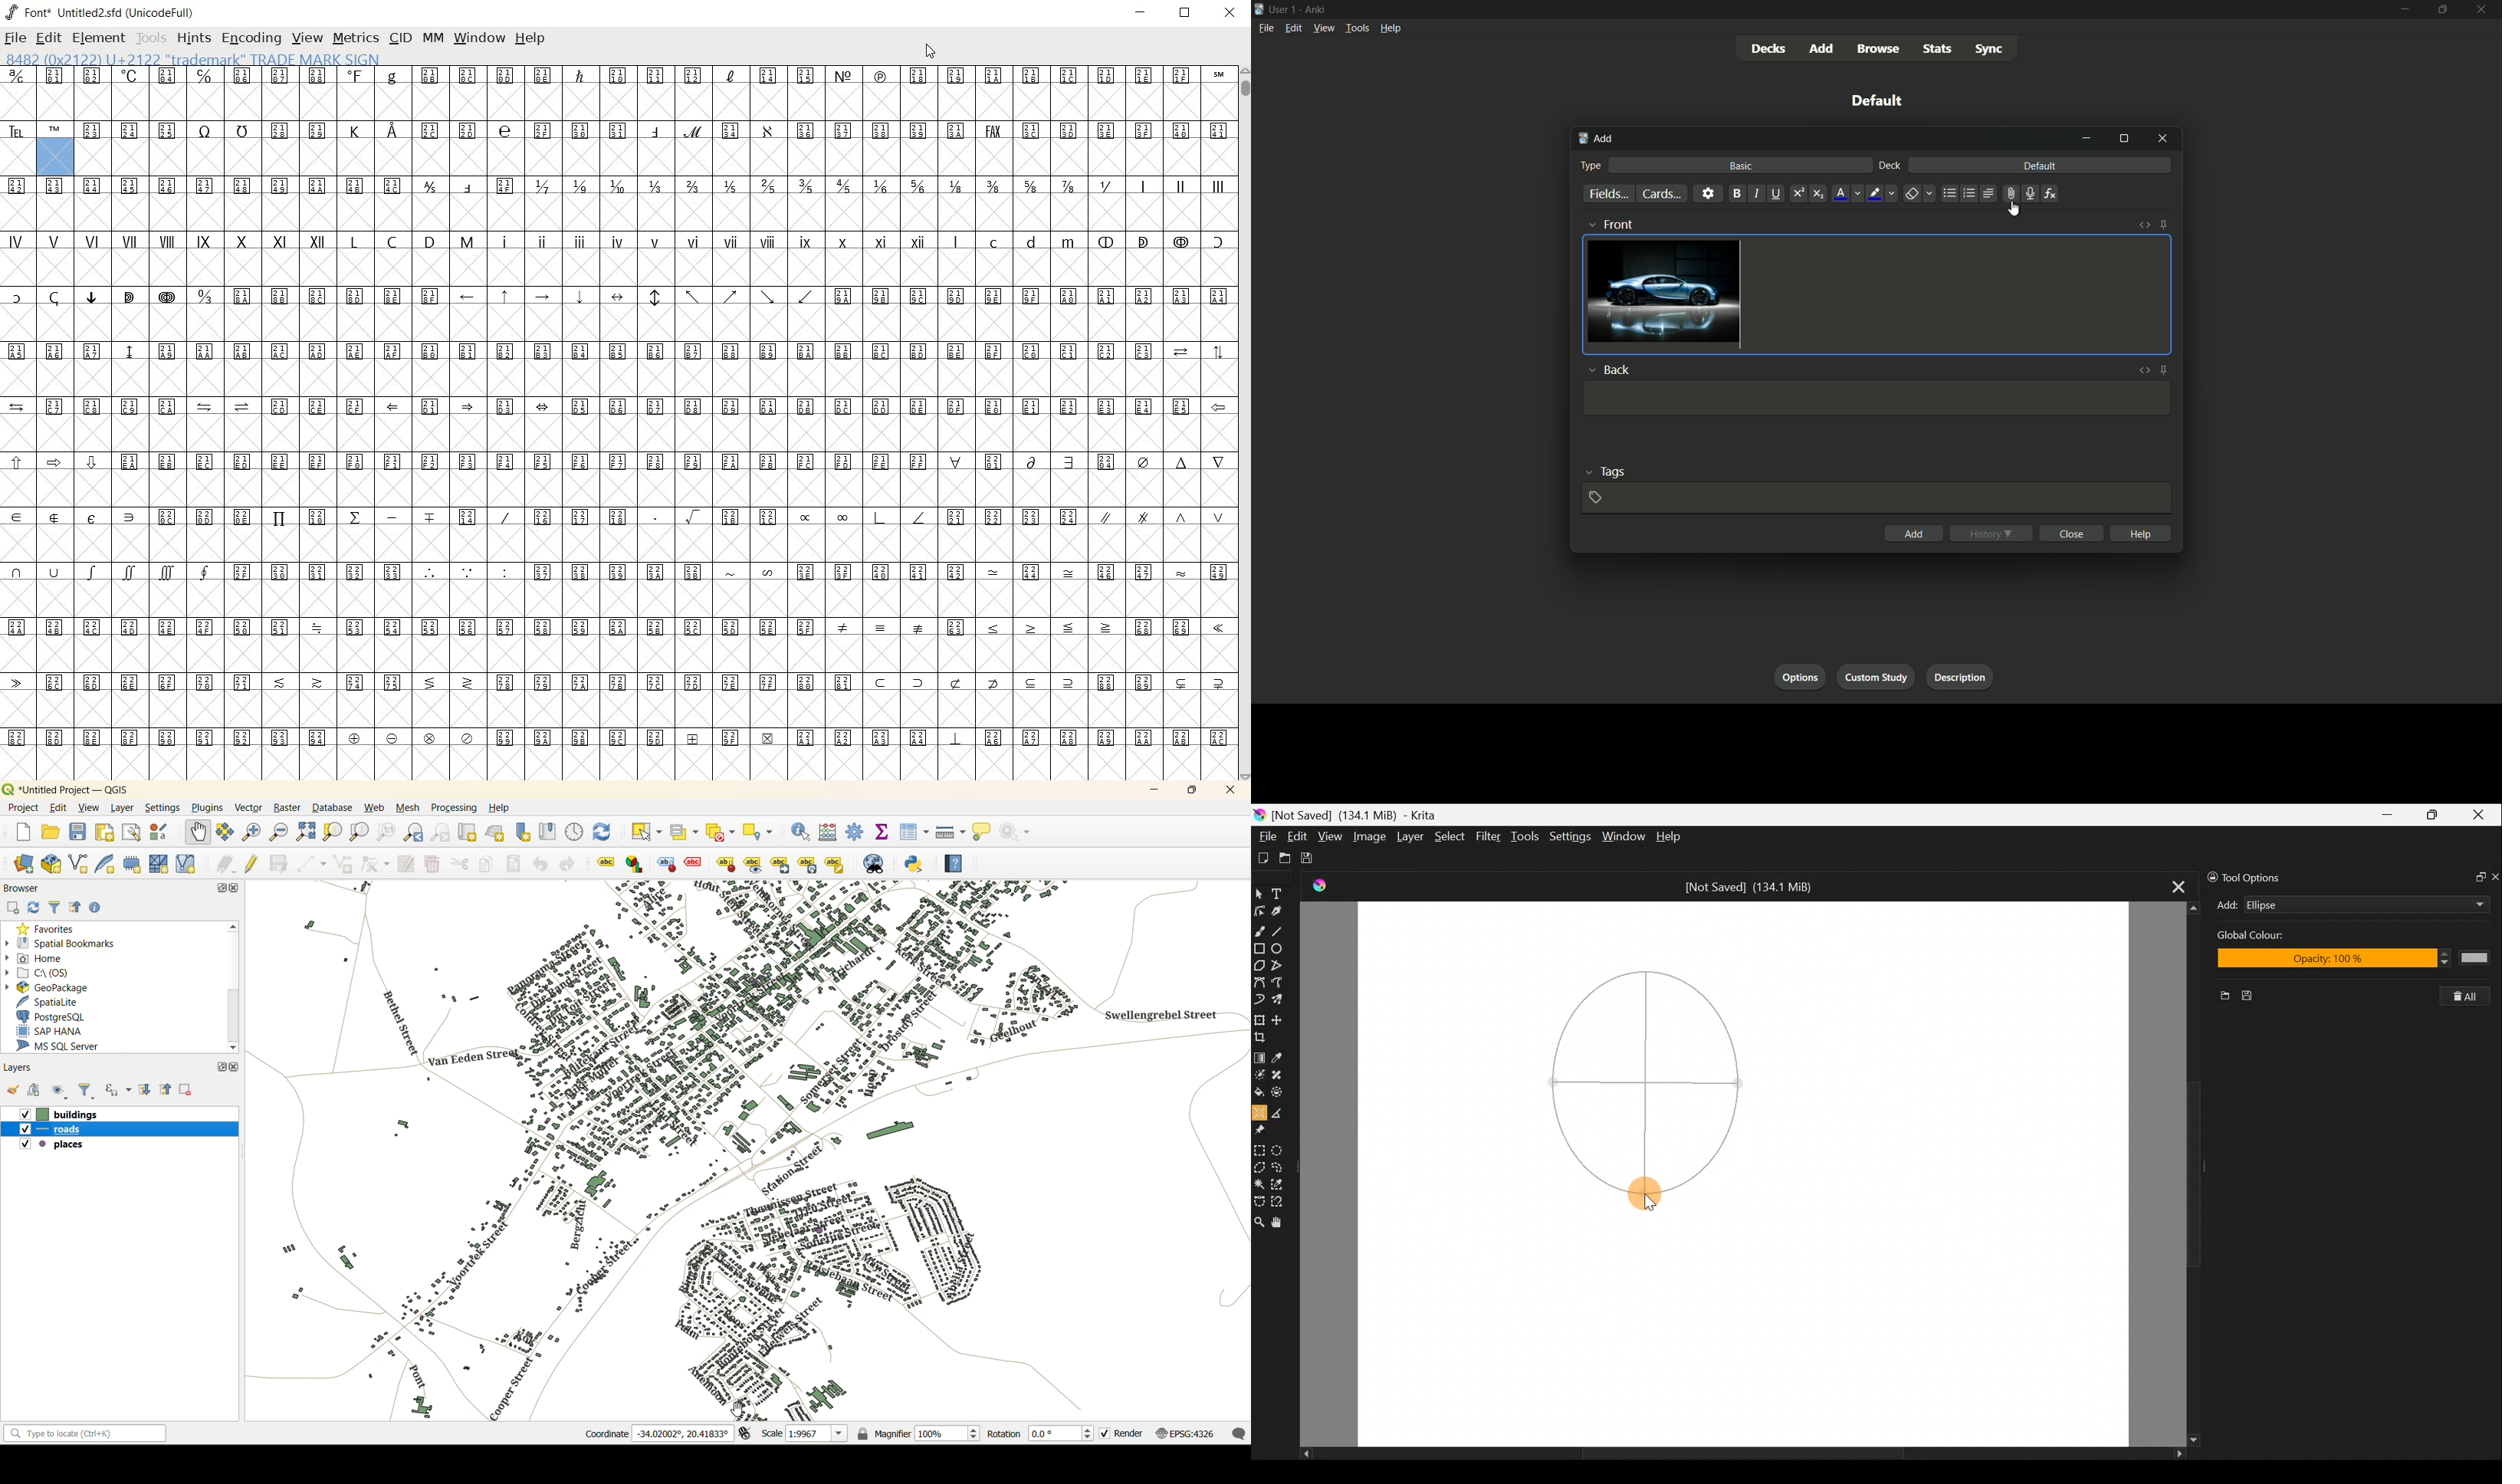 This screenshot has height=1484, width=2520. Describe the element at coordinates (1937, 50) in the screenshot. I see `stats` at that location.